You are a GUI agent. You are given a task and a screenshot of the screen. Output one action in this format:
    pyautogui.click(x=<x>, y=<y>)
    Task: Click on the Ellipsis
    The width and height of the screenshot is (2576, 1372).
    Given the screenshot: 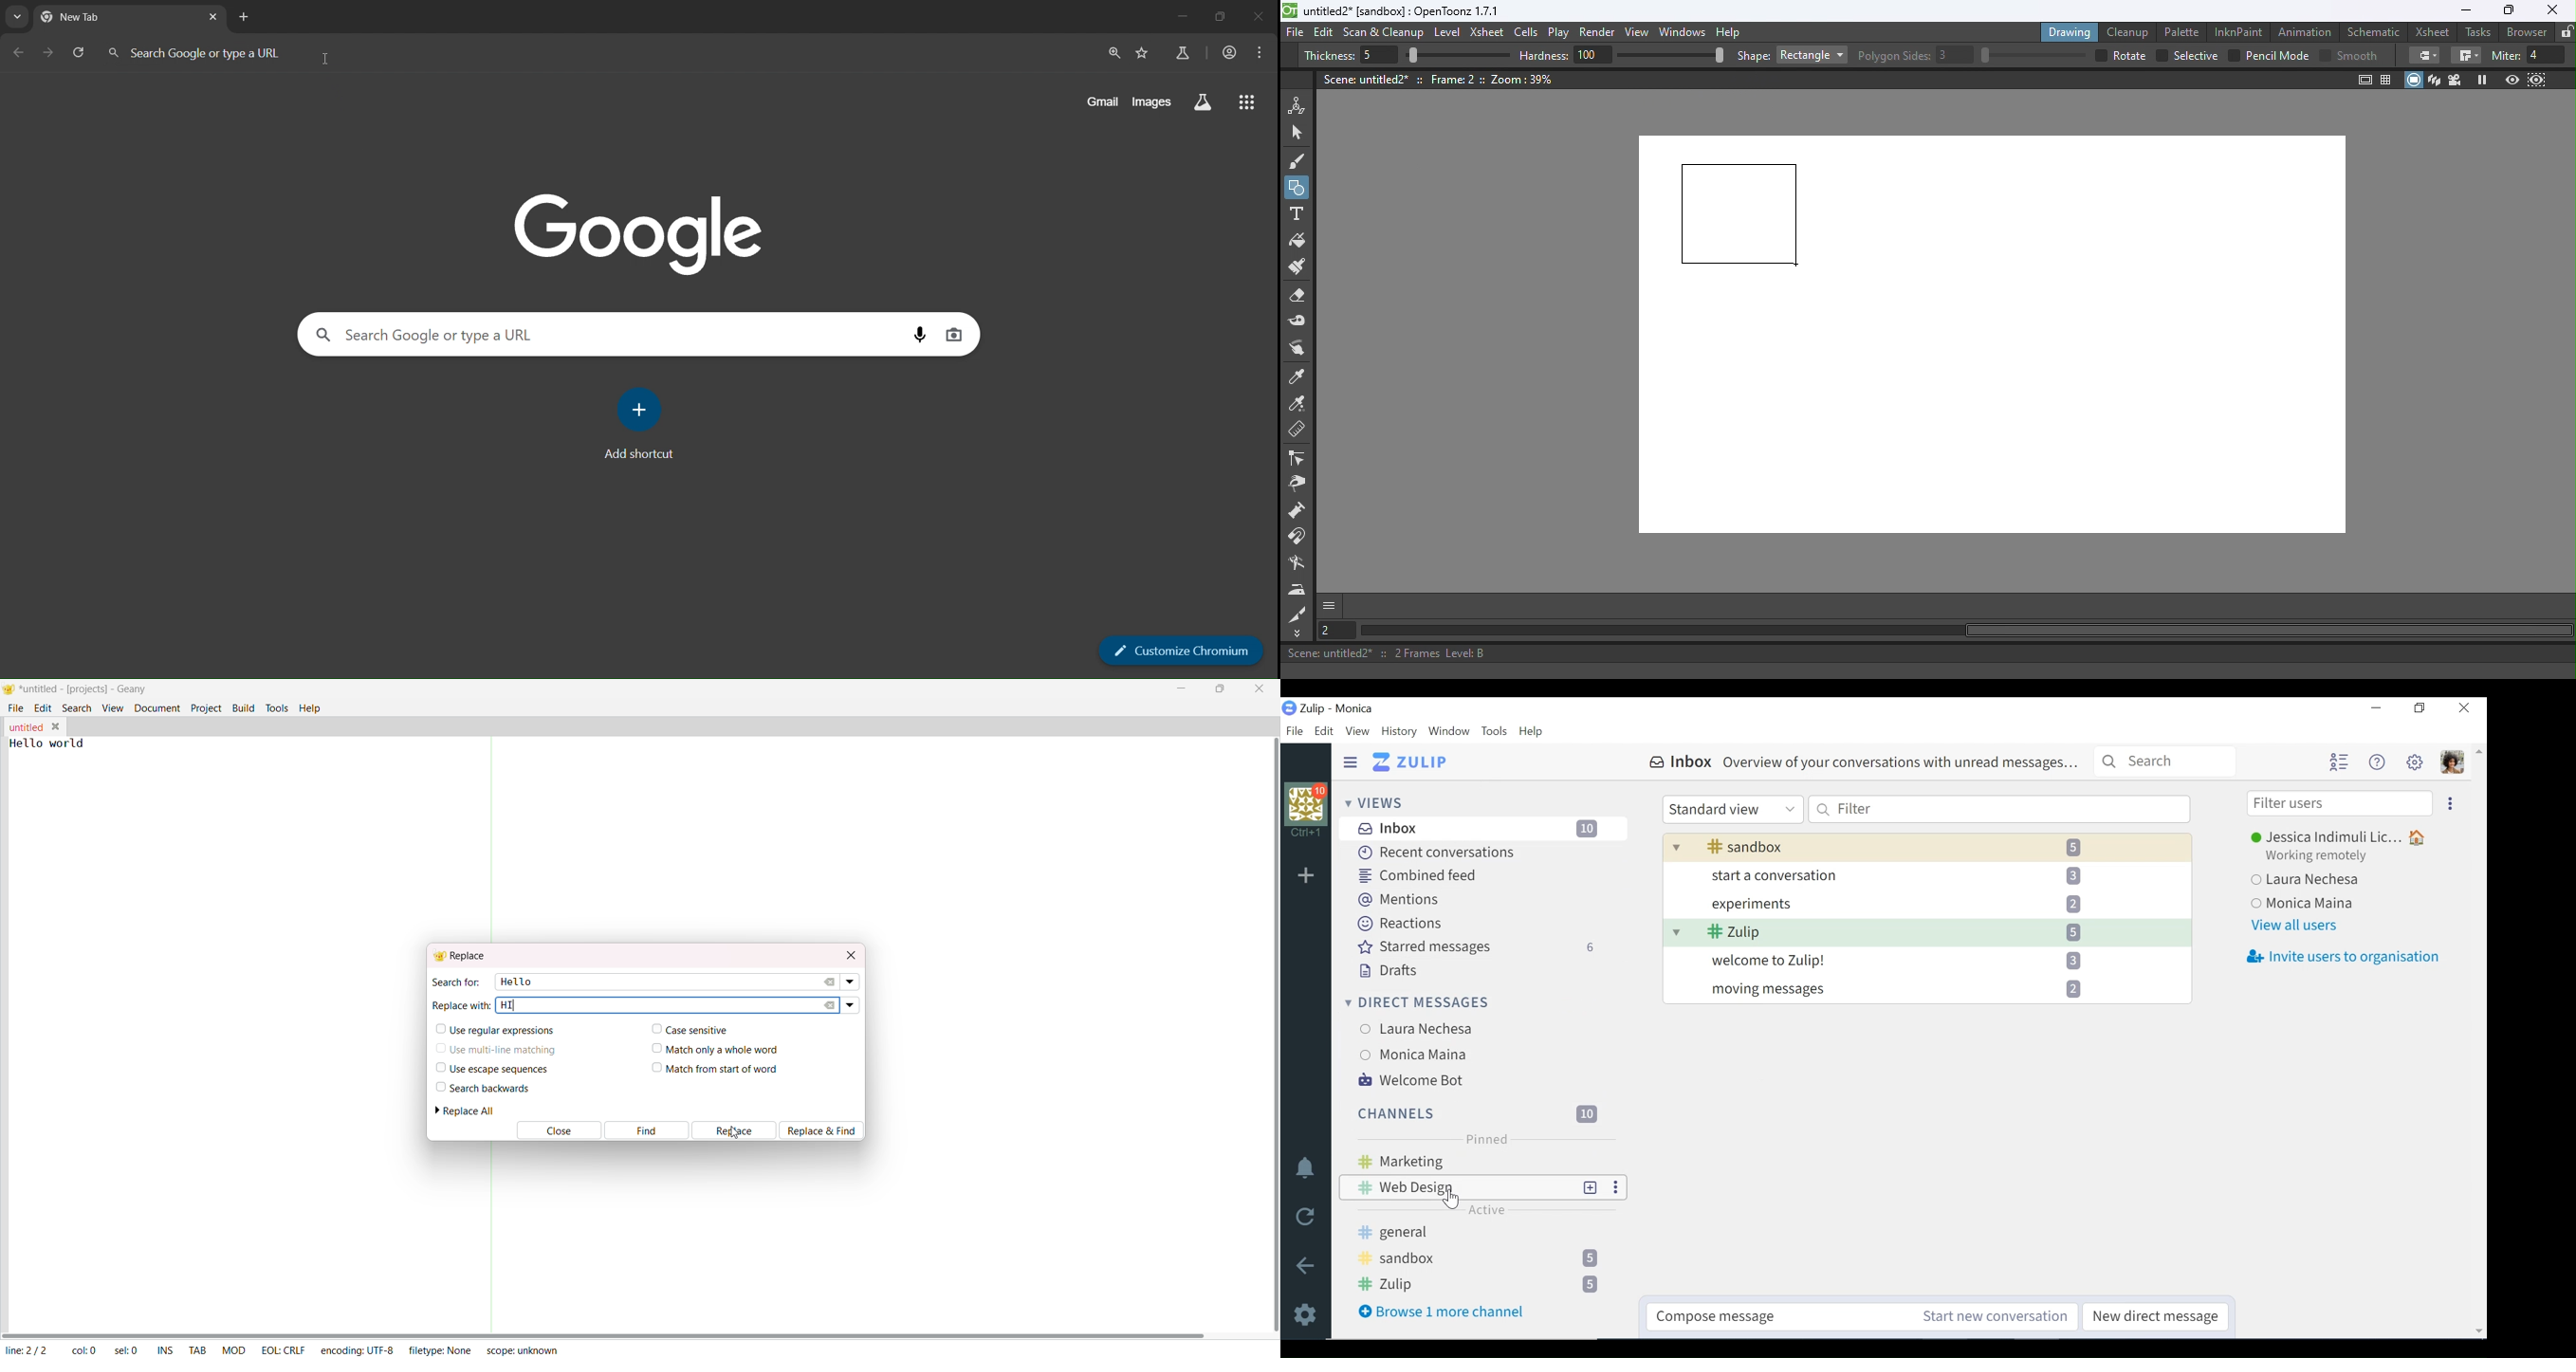 What is the action you would take?
    pyautogui.click(x=1614, y=1187)
    